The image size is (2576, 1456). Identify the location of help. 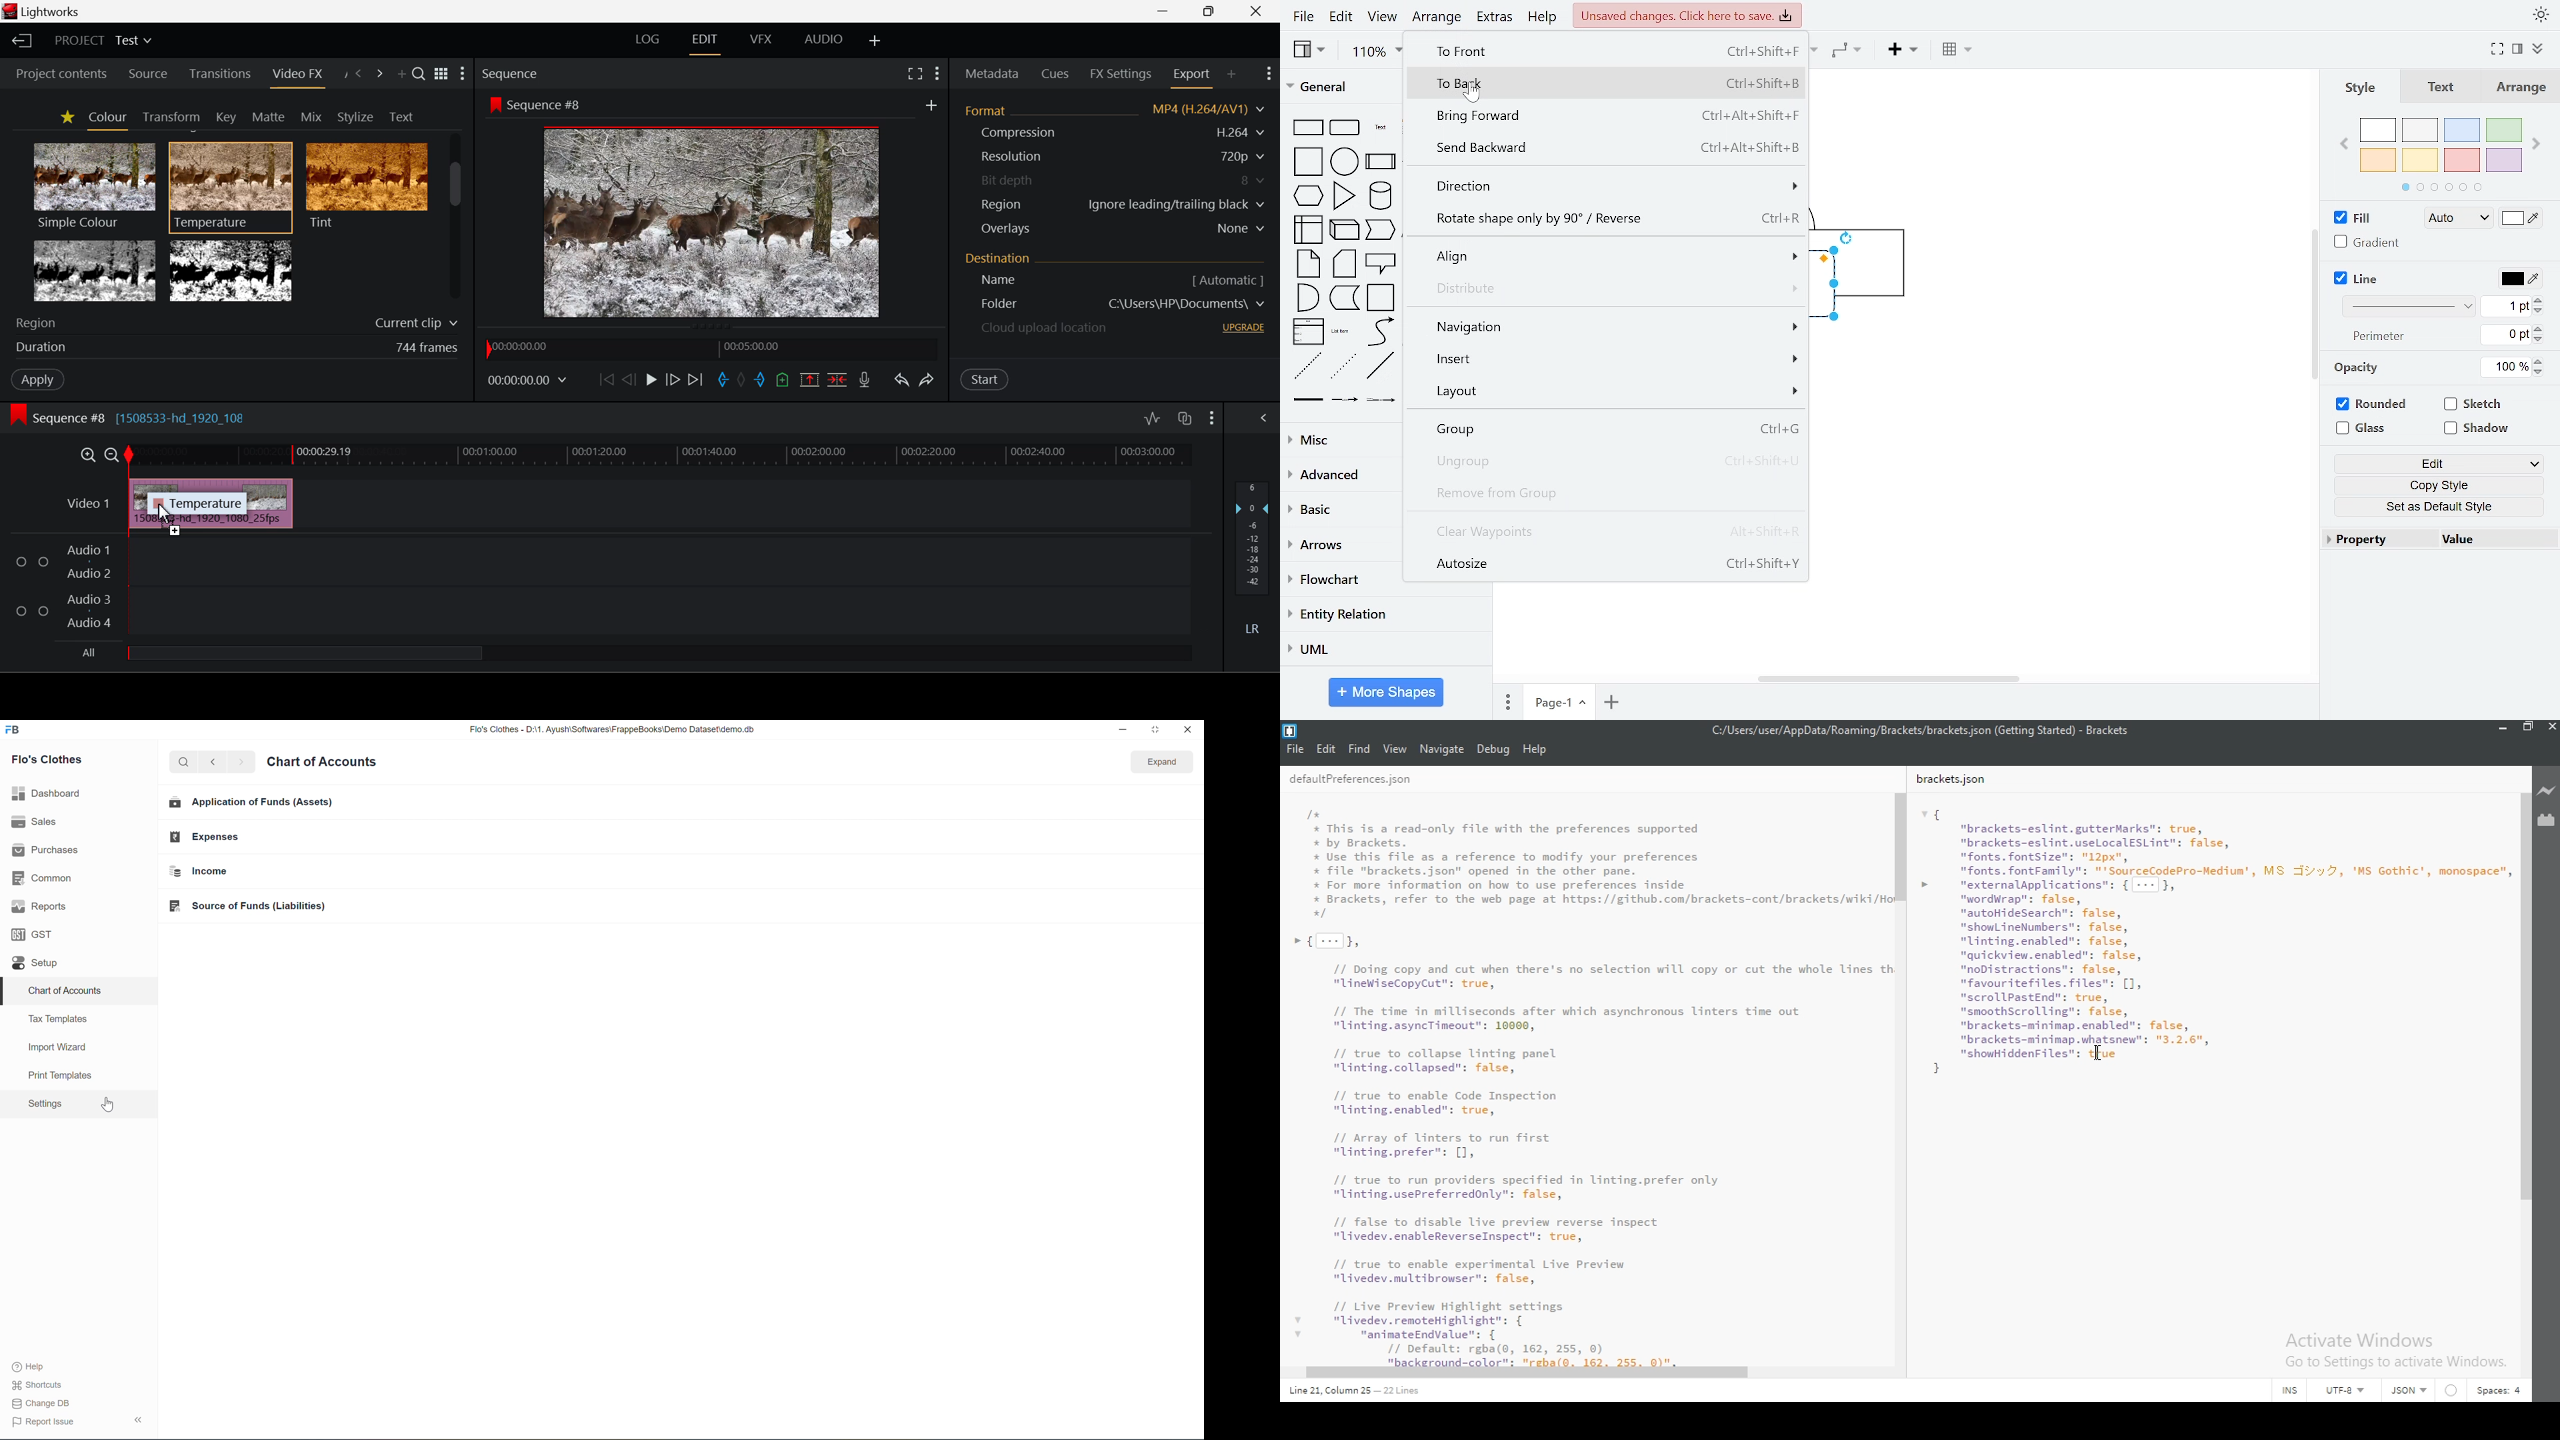
(1544, 17).